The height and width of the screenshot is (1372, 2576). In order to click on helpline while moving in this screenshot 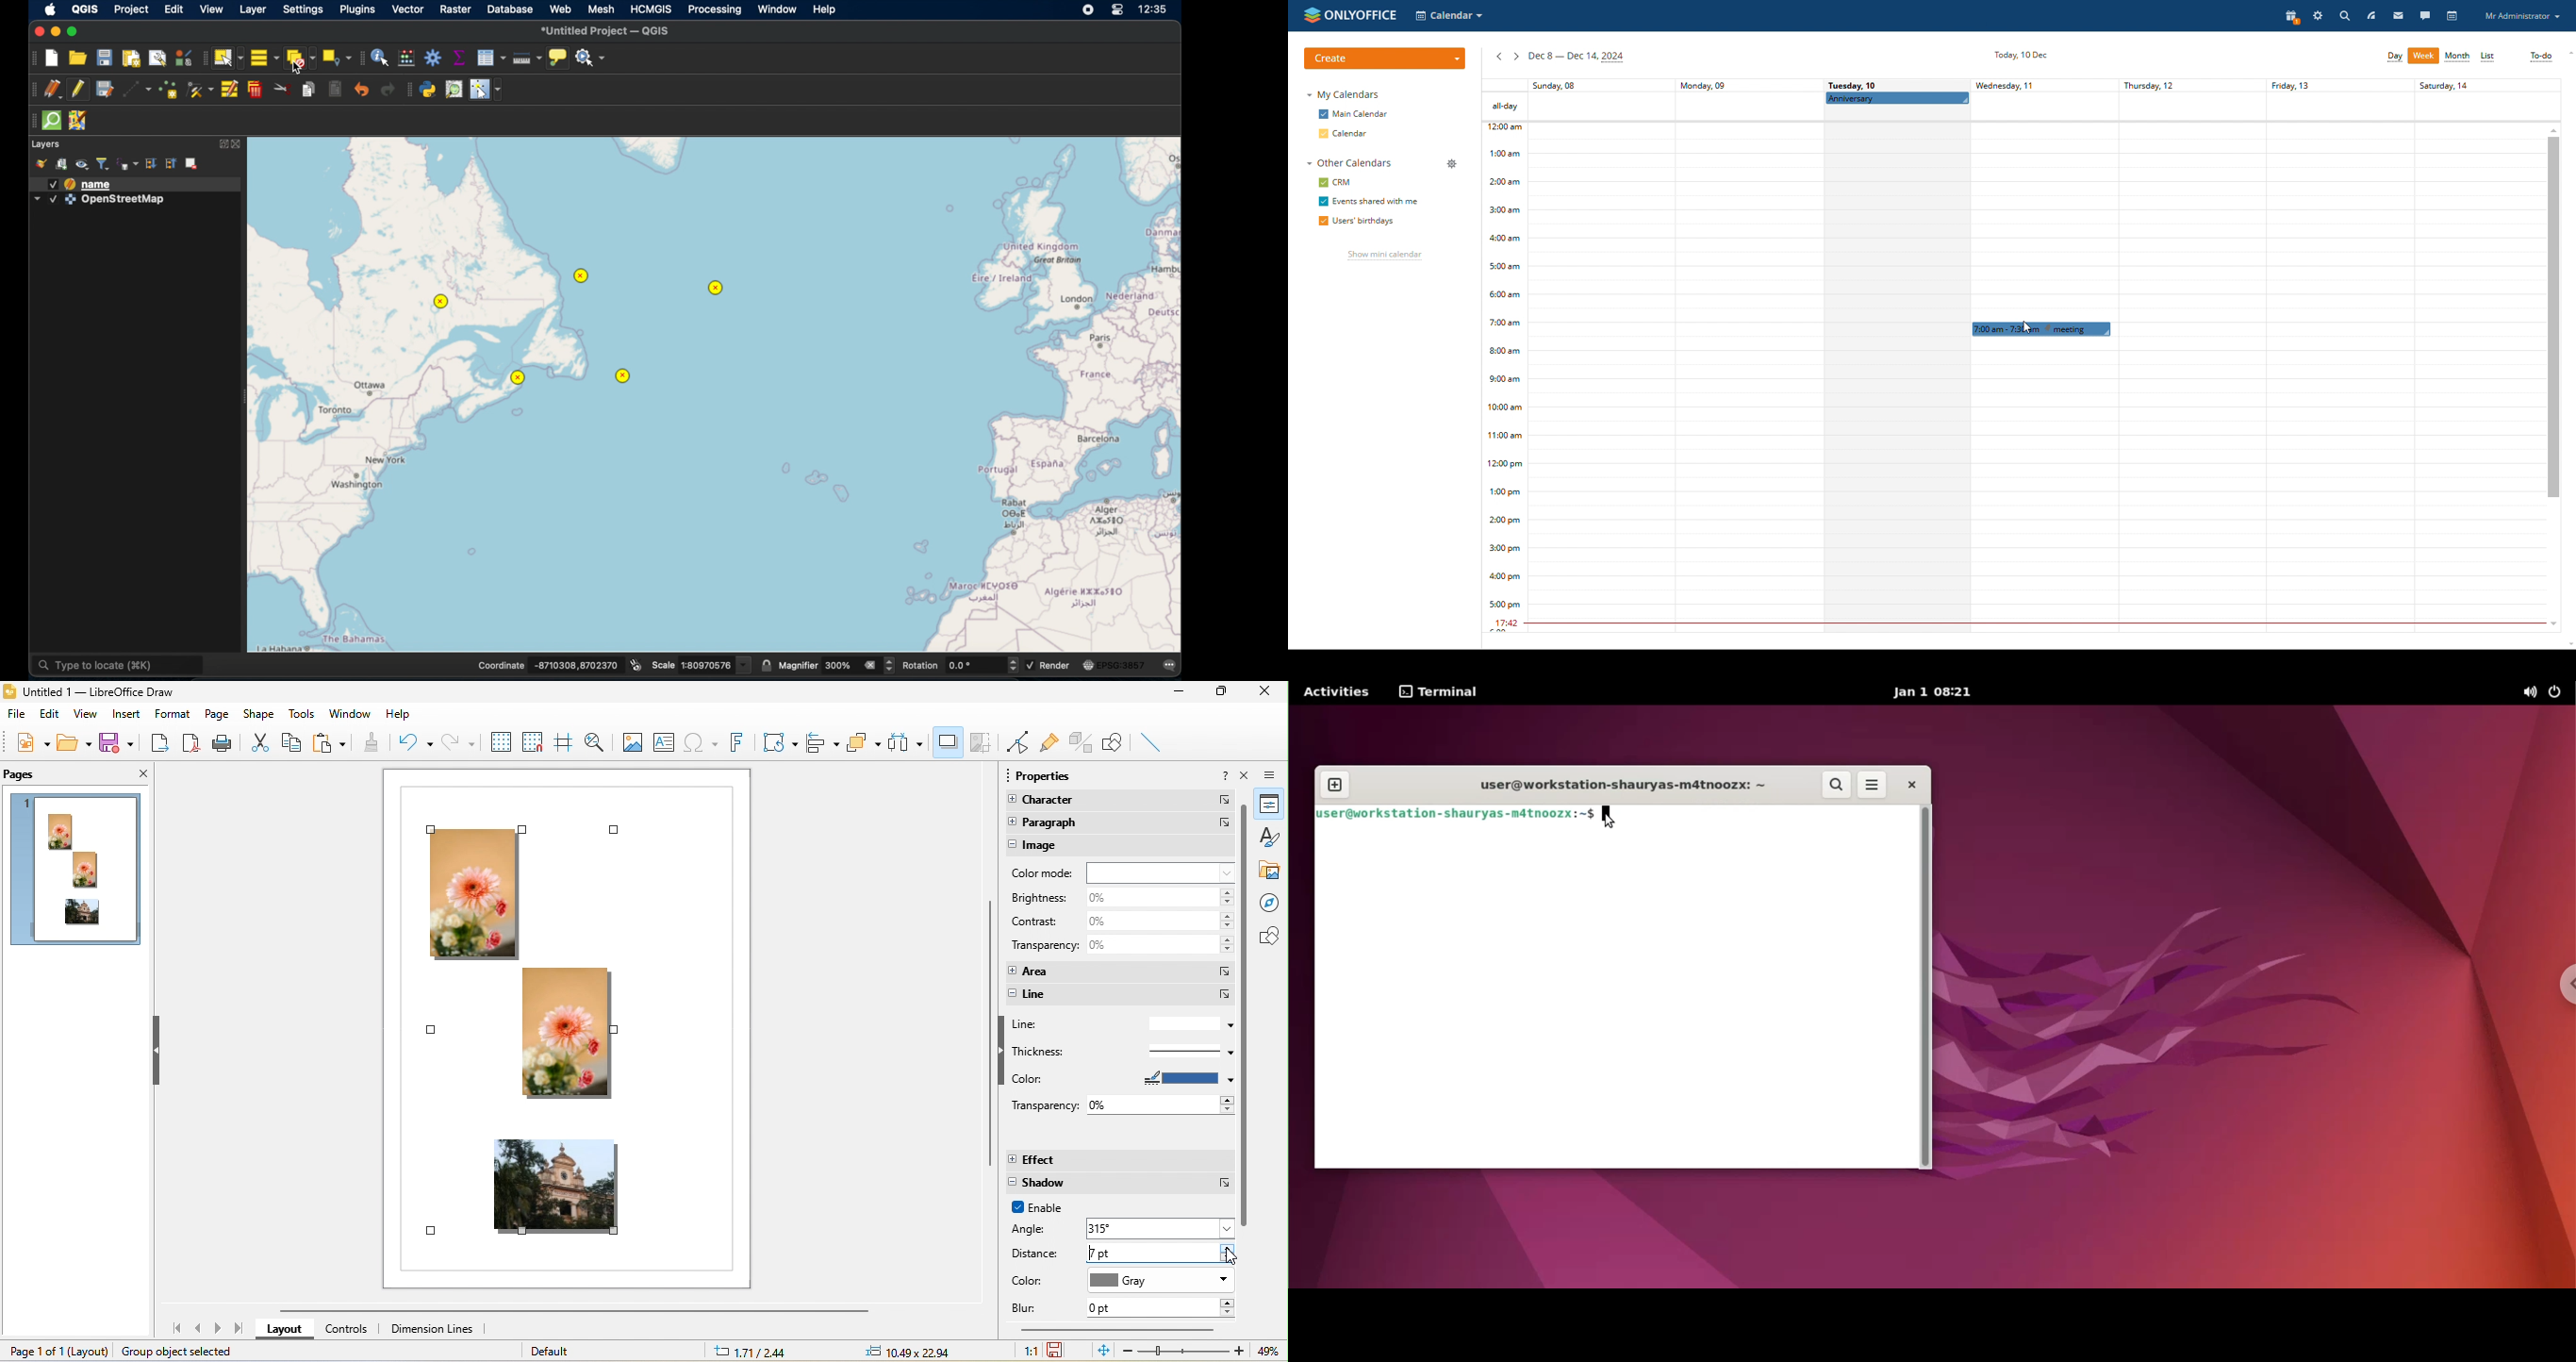, I will do `click(564, 743)`.